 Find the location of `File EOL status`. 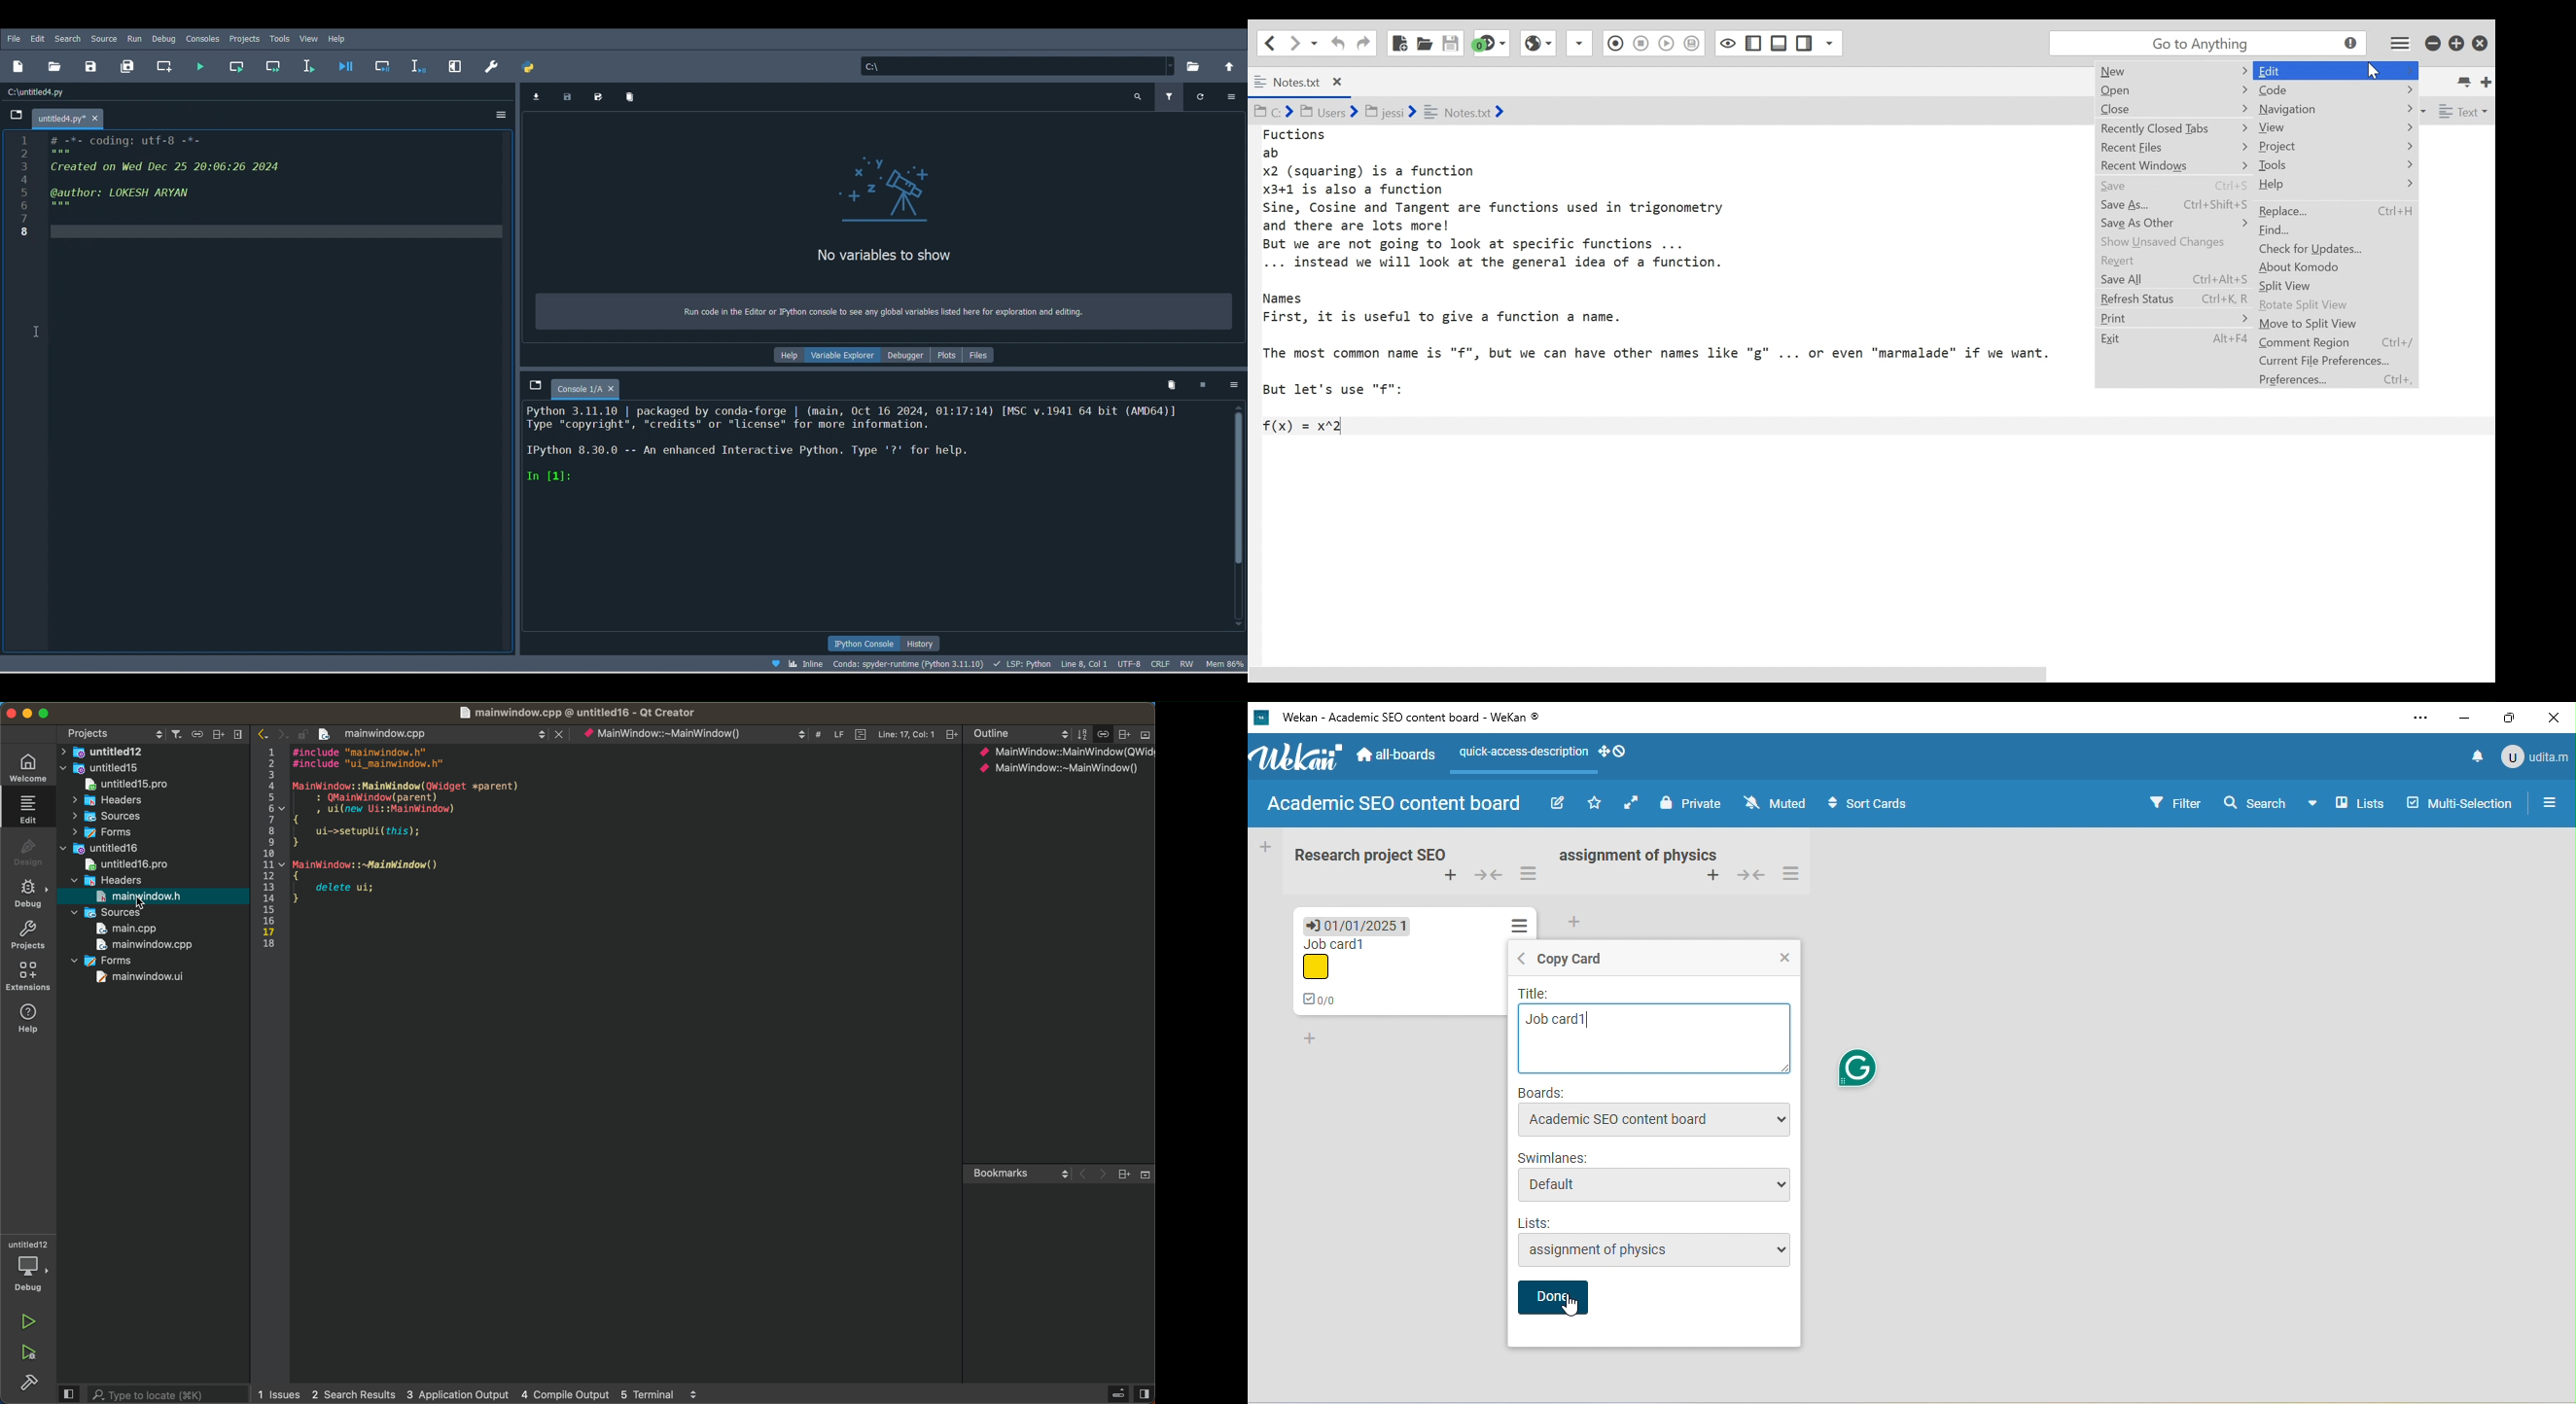

File EOL status is located at coordinates (1162, 662).